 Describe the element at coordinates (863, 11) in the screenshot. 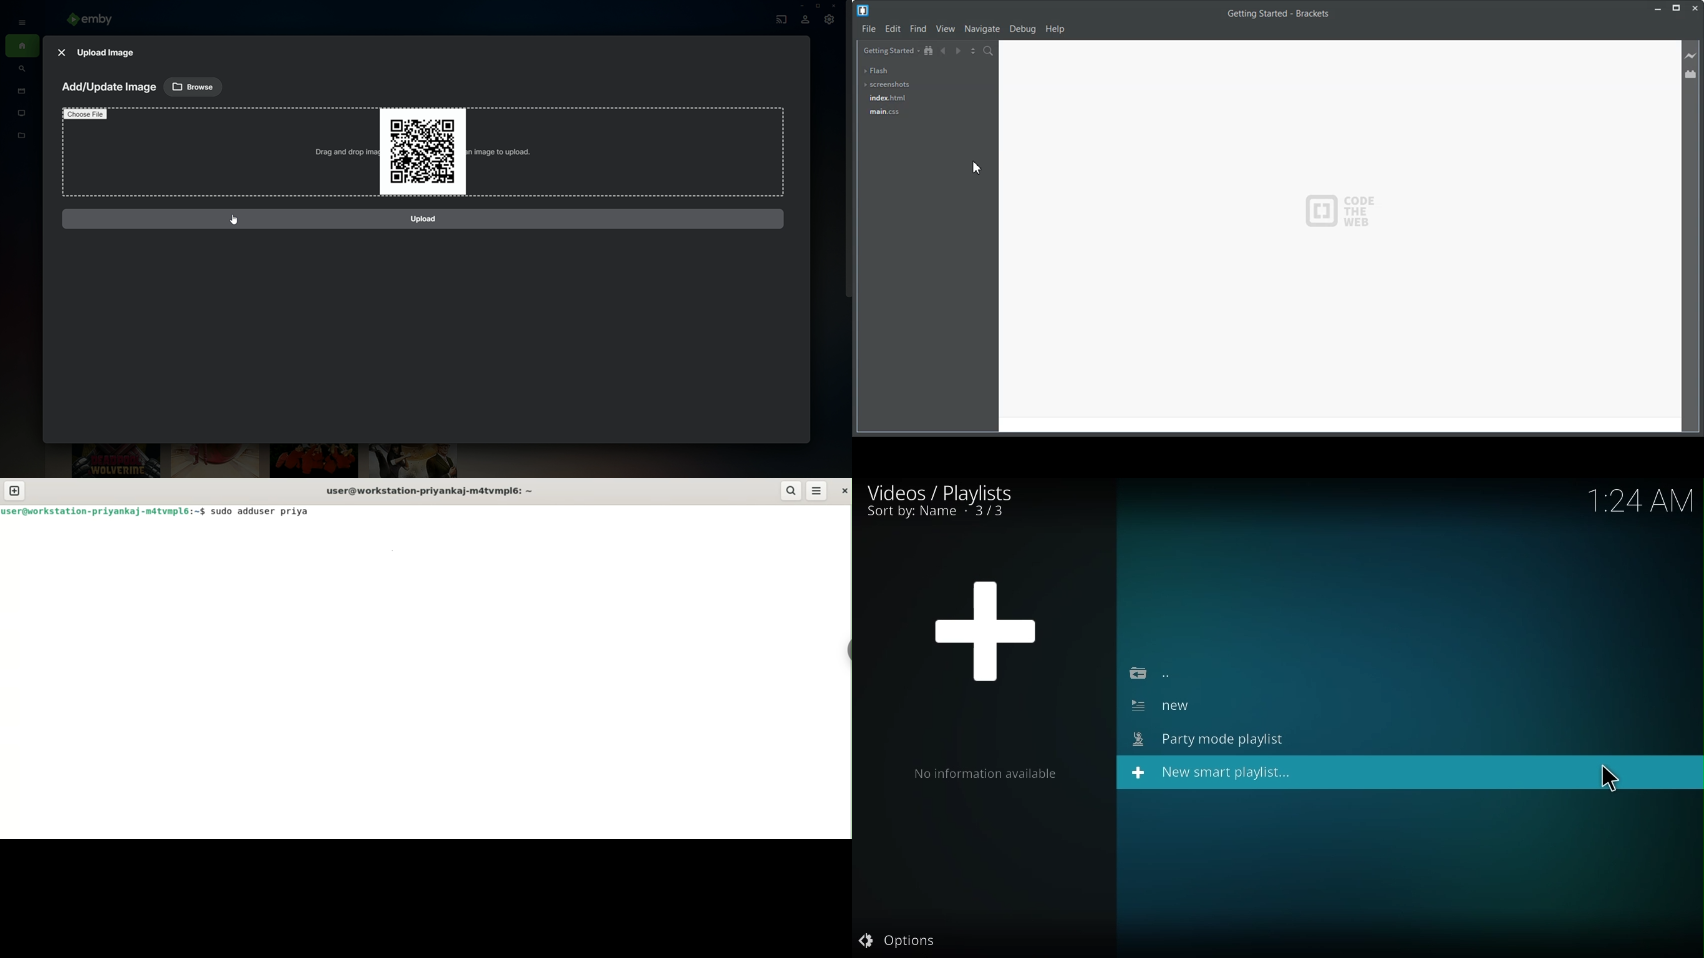

I see `Logo` at that location.